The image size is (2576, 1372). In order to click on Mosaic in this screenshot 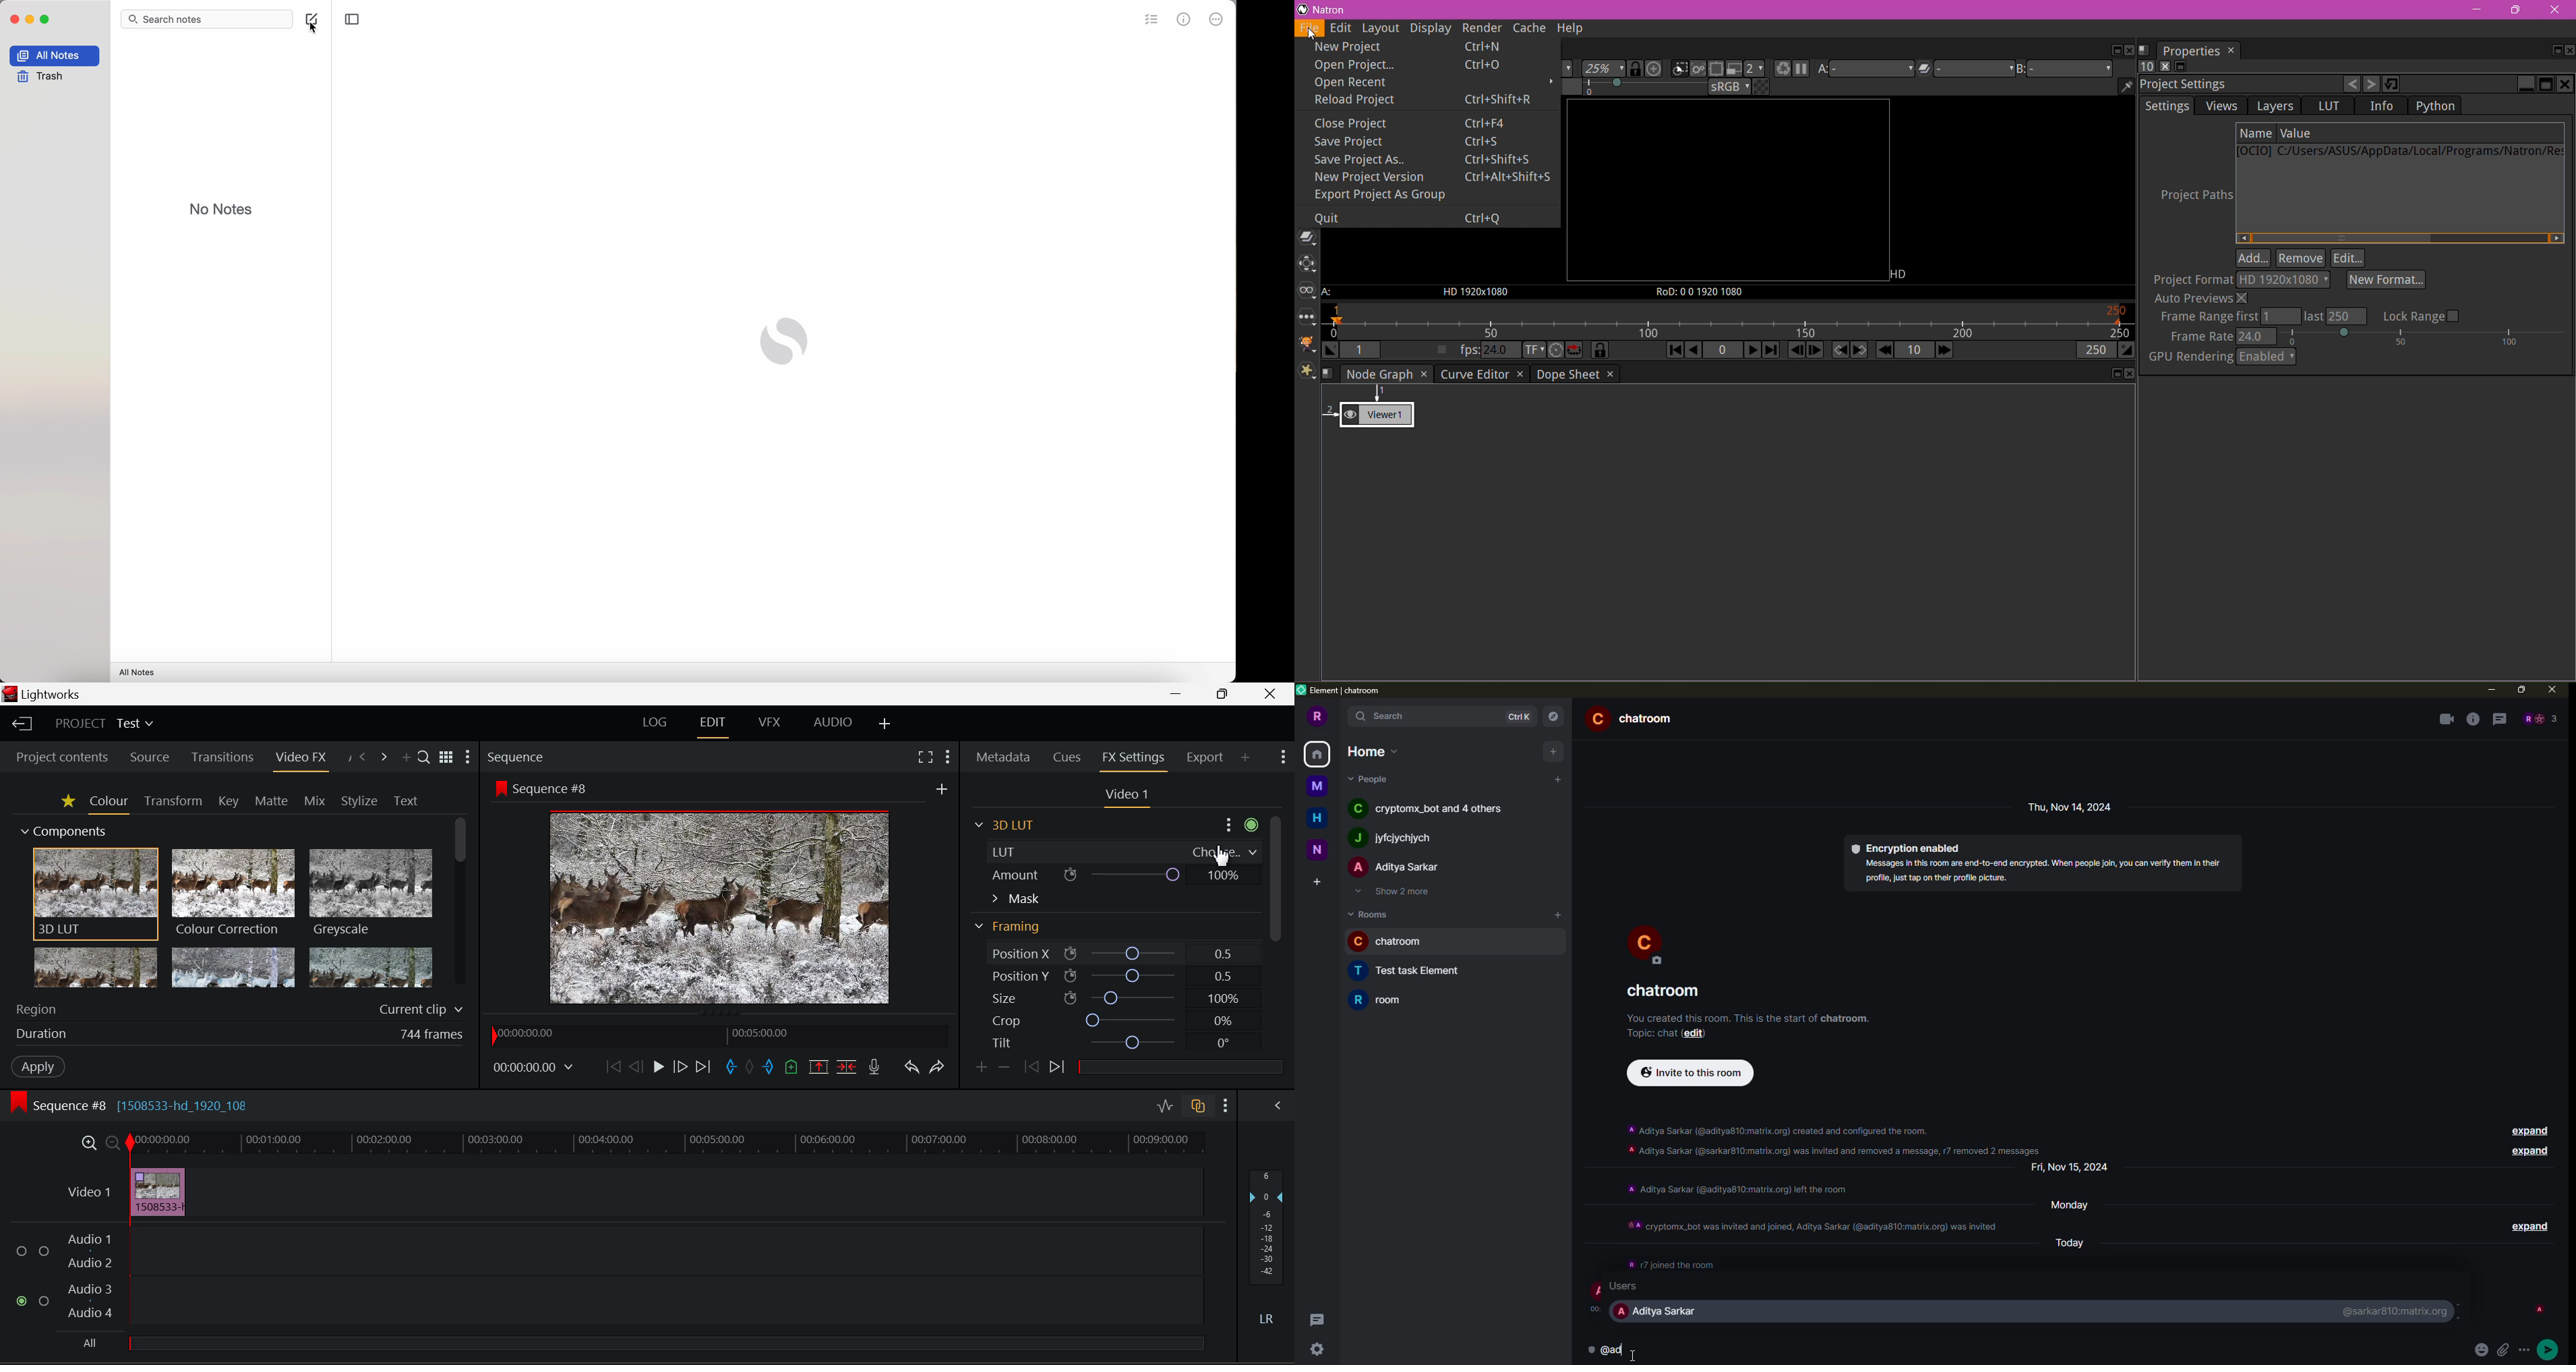, I will do `click(234, 968)`.